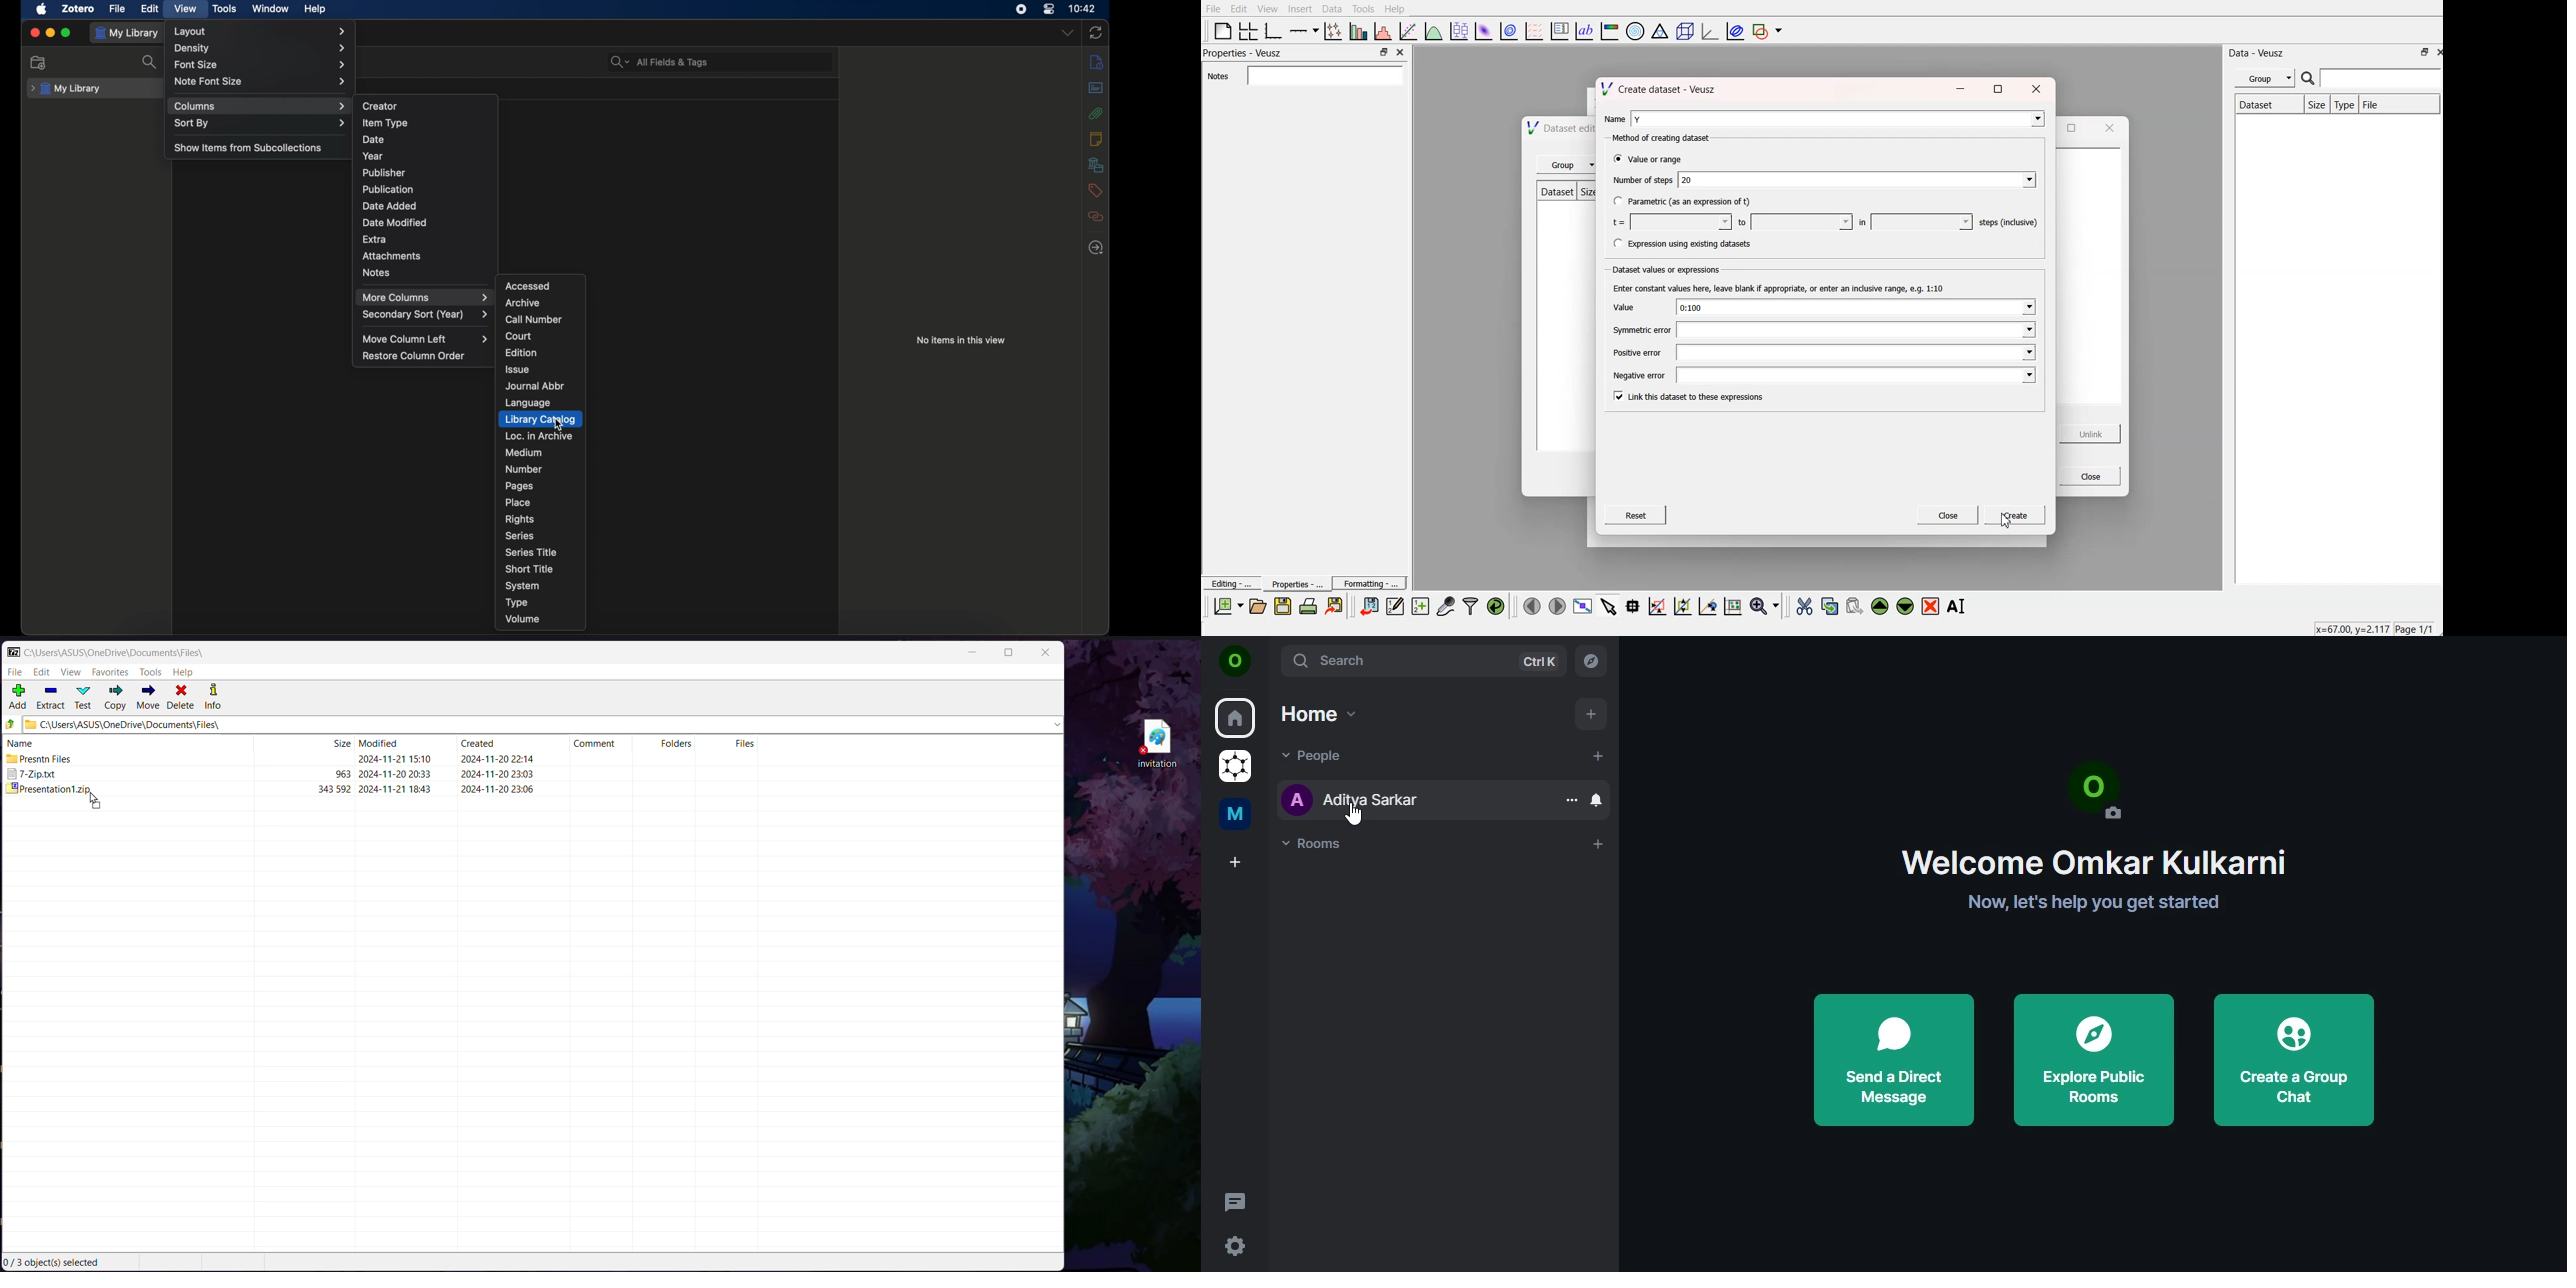 This screenshot has width=2576, height=1288. I want to click on close, so click(34, 32).